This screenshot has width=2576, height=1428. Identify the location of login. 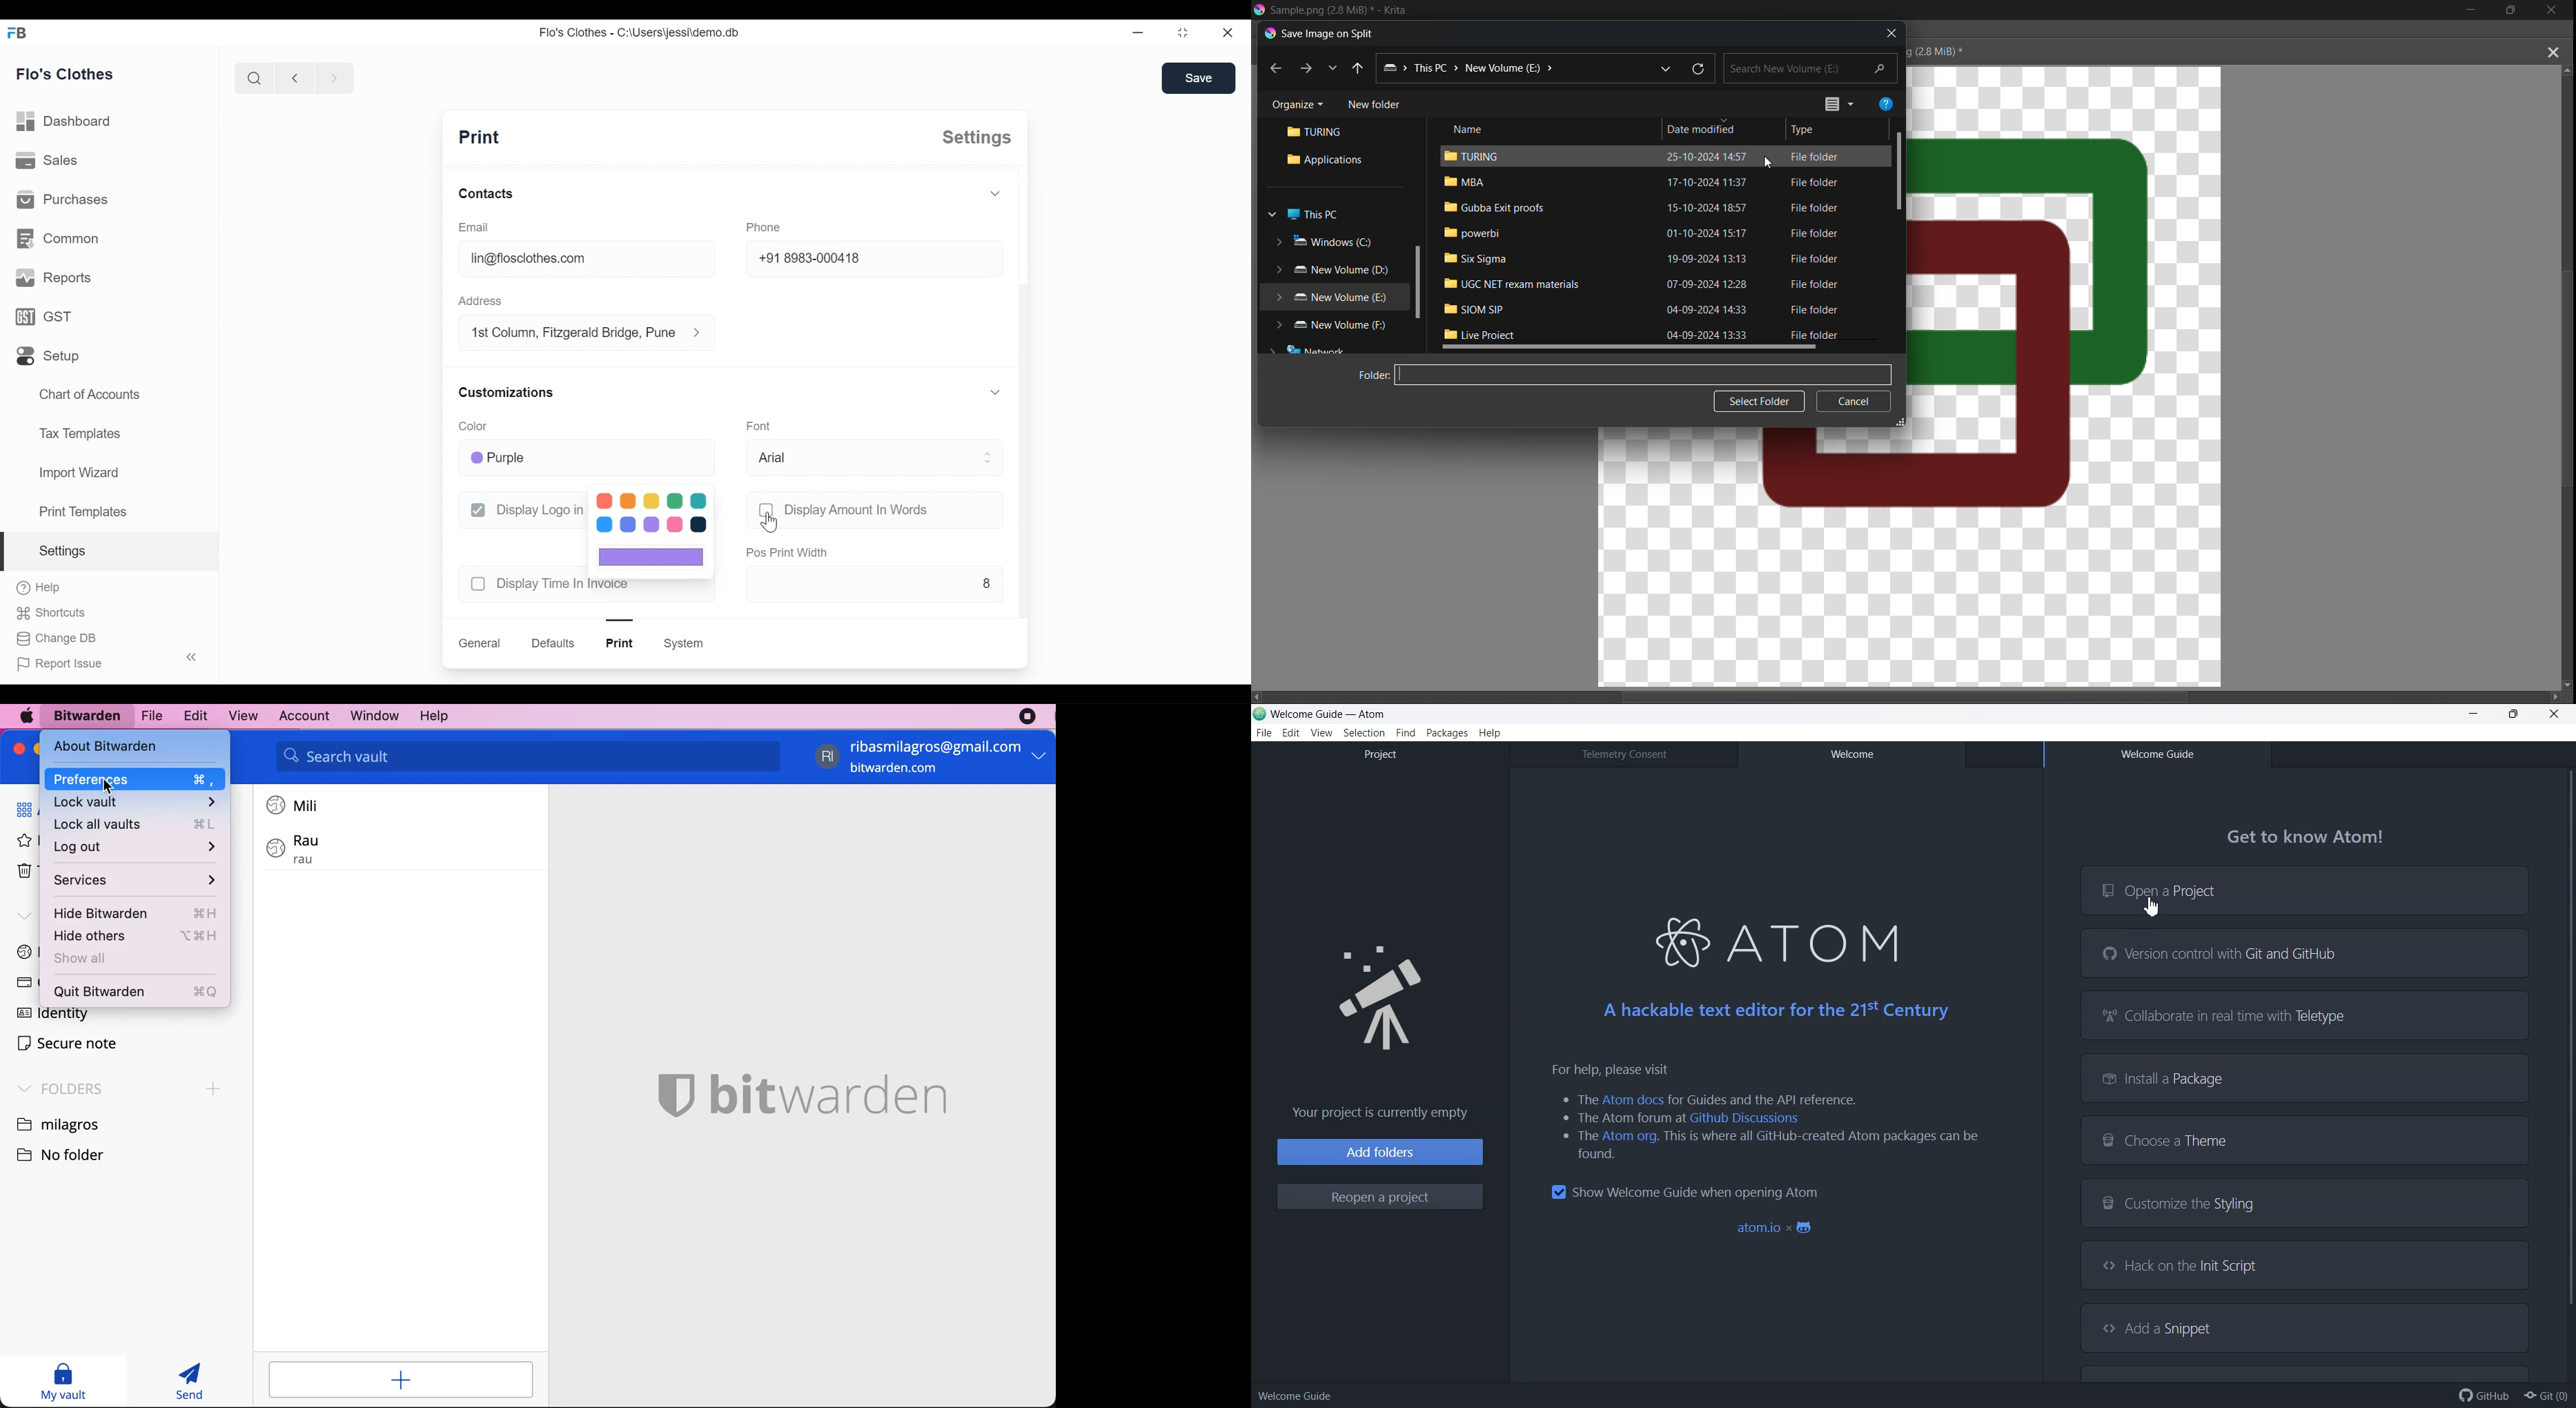
(20, 954).